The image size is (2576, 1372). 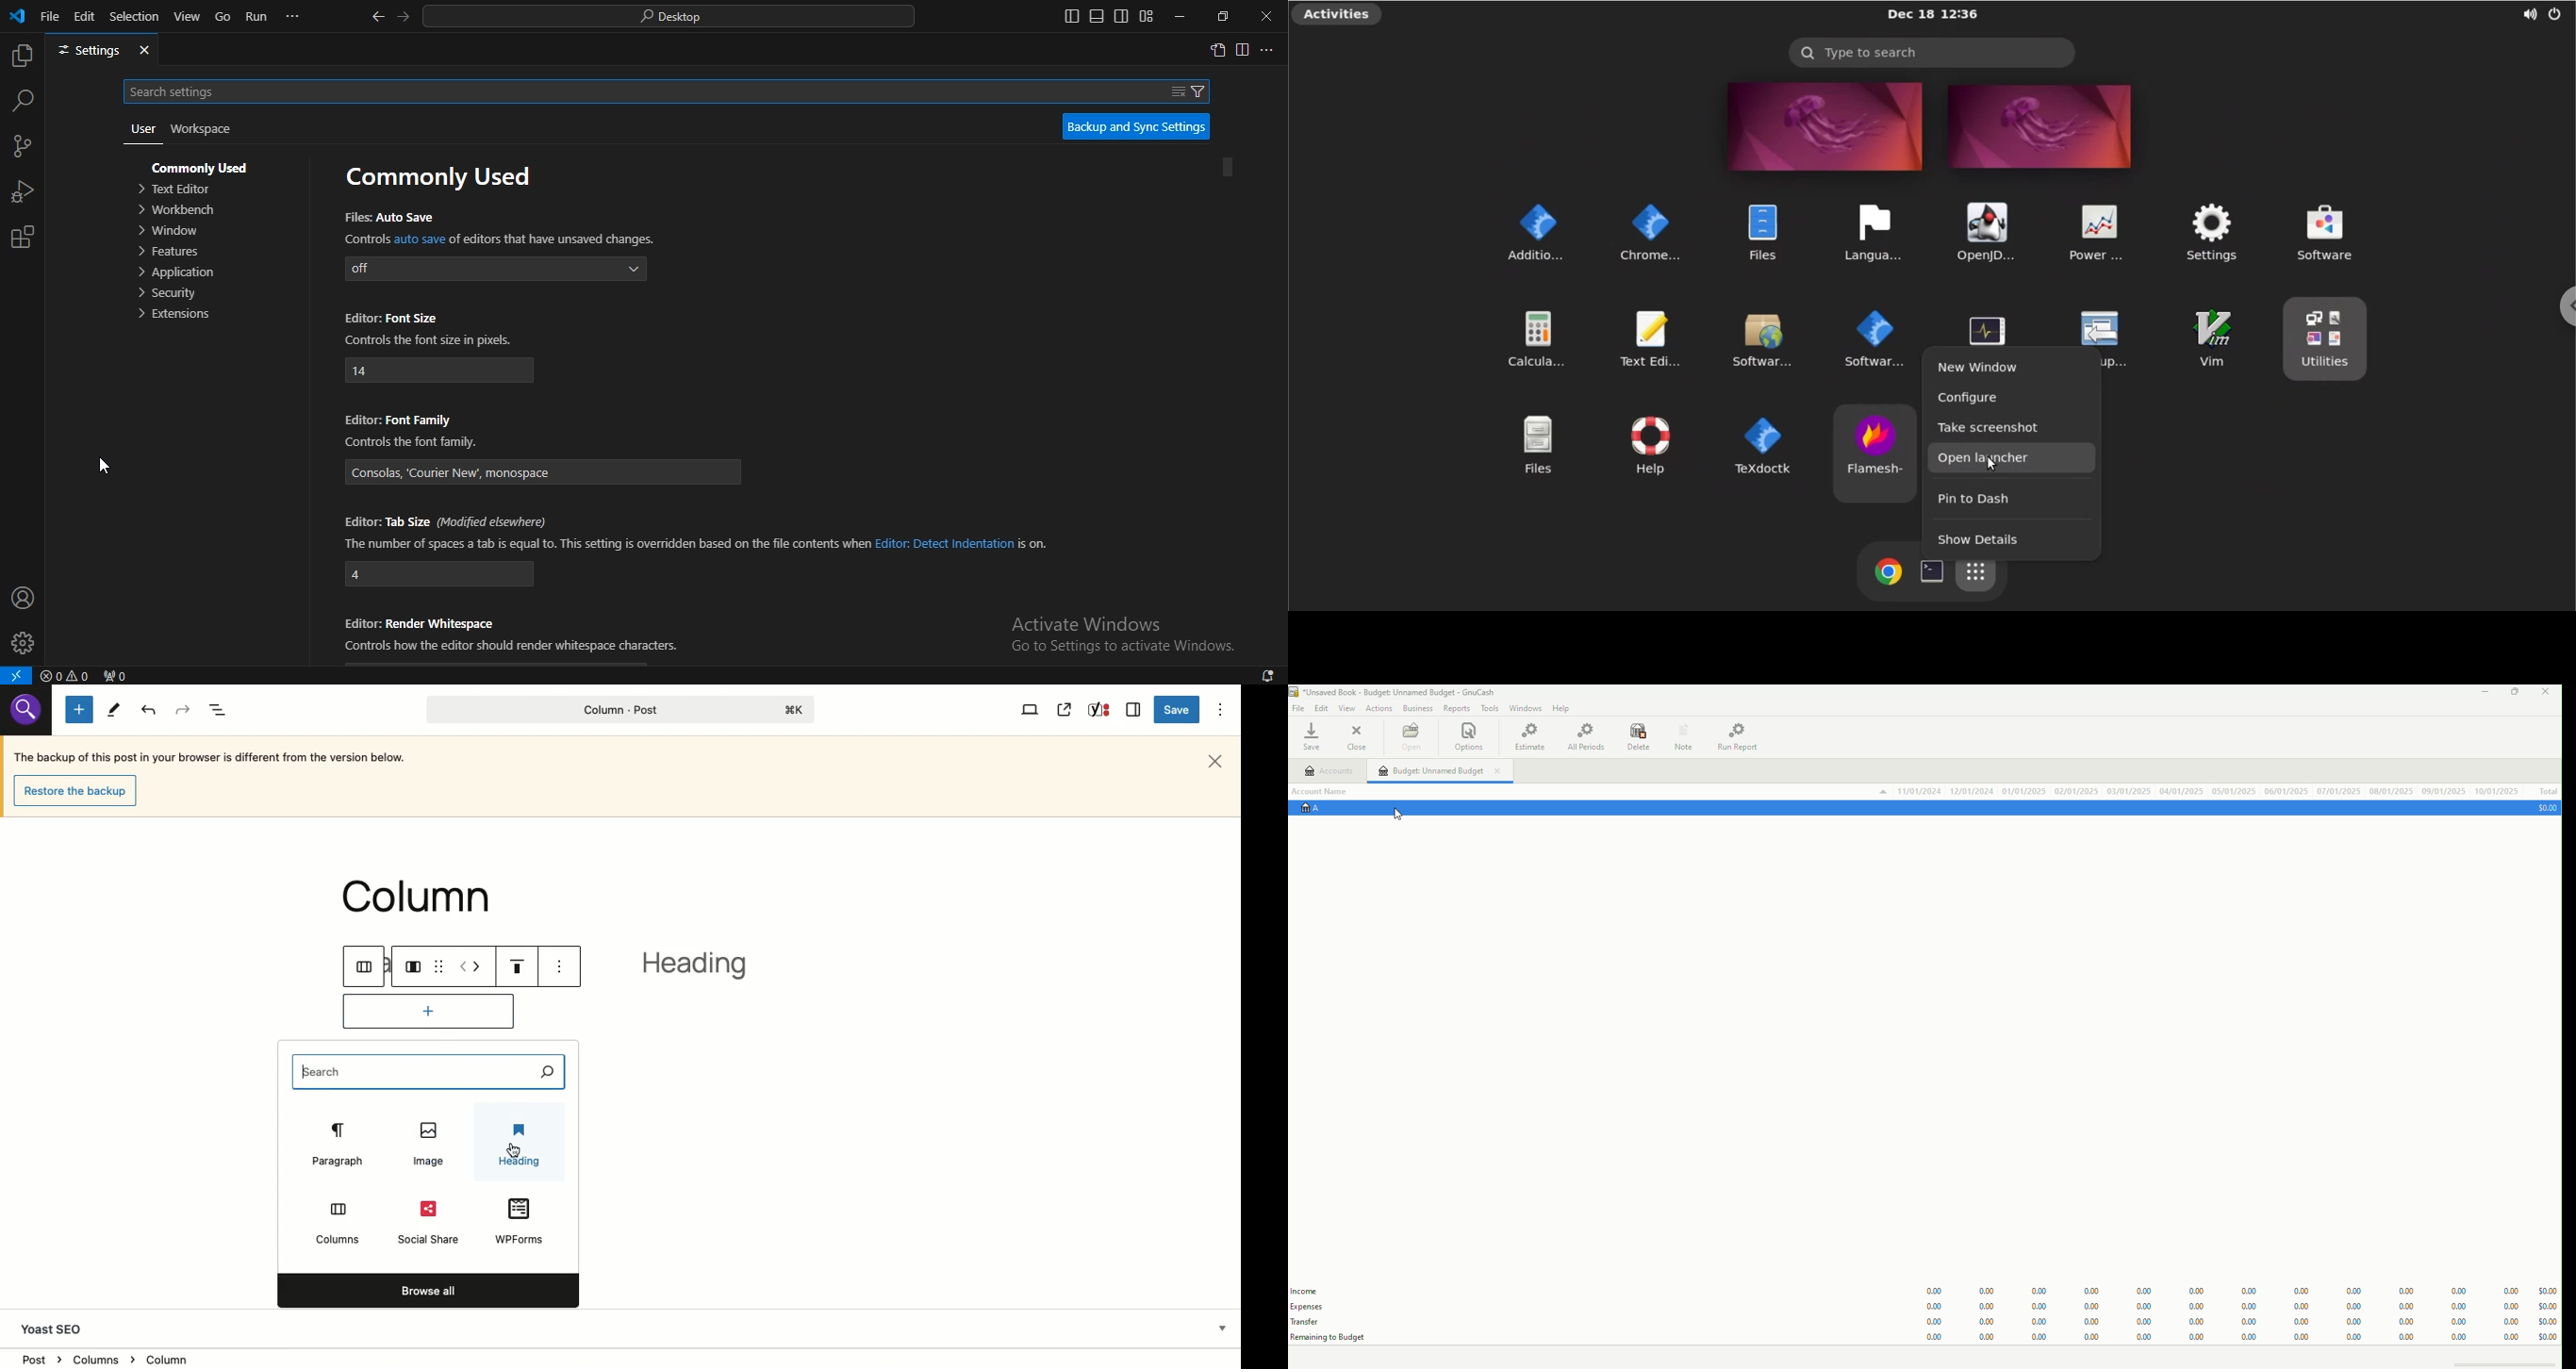 I want to click on Hide, so click(x=1223, y=1327).